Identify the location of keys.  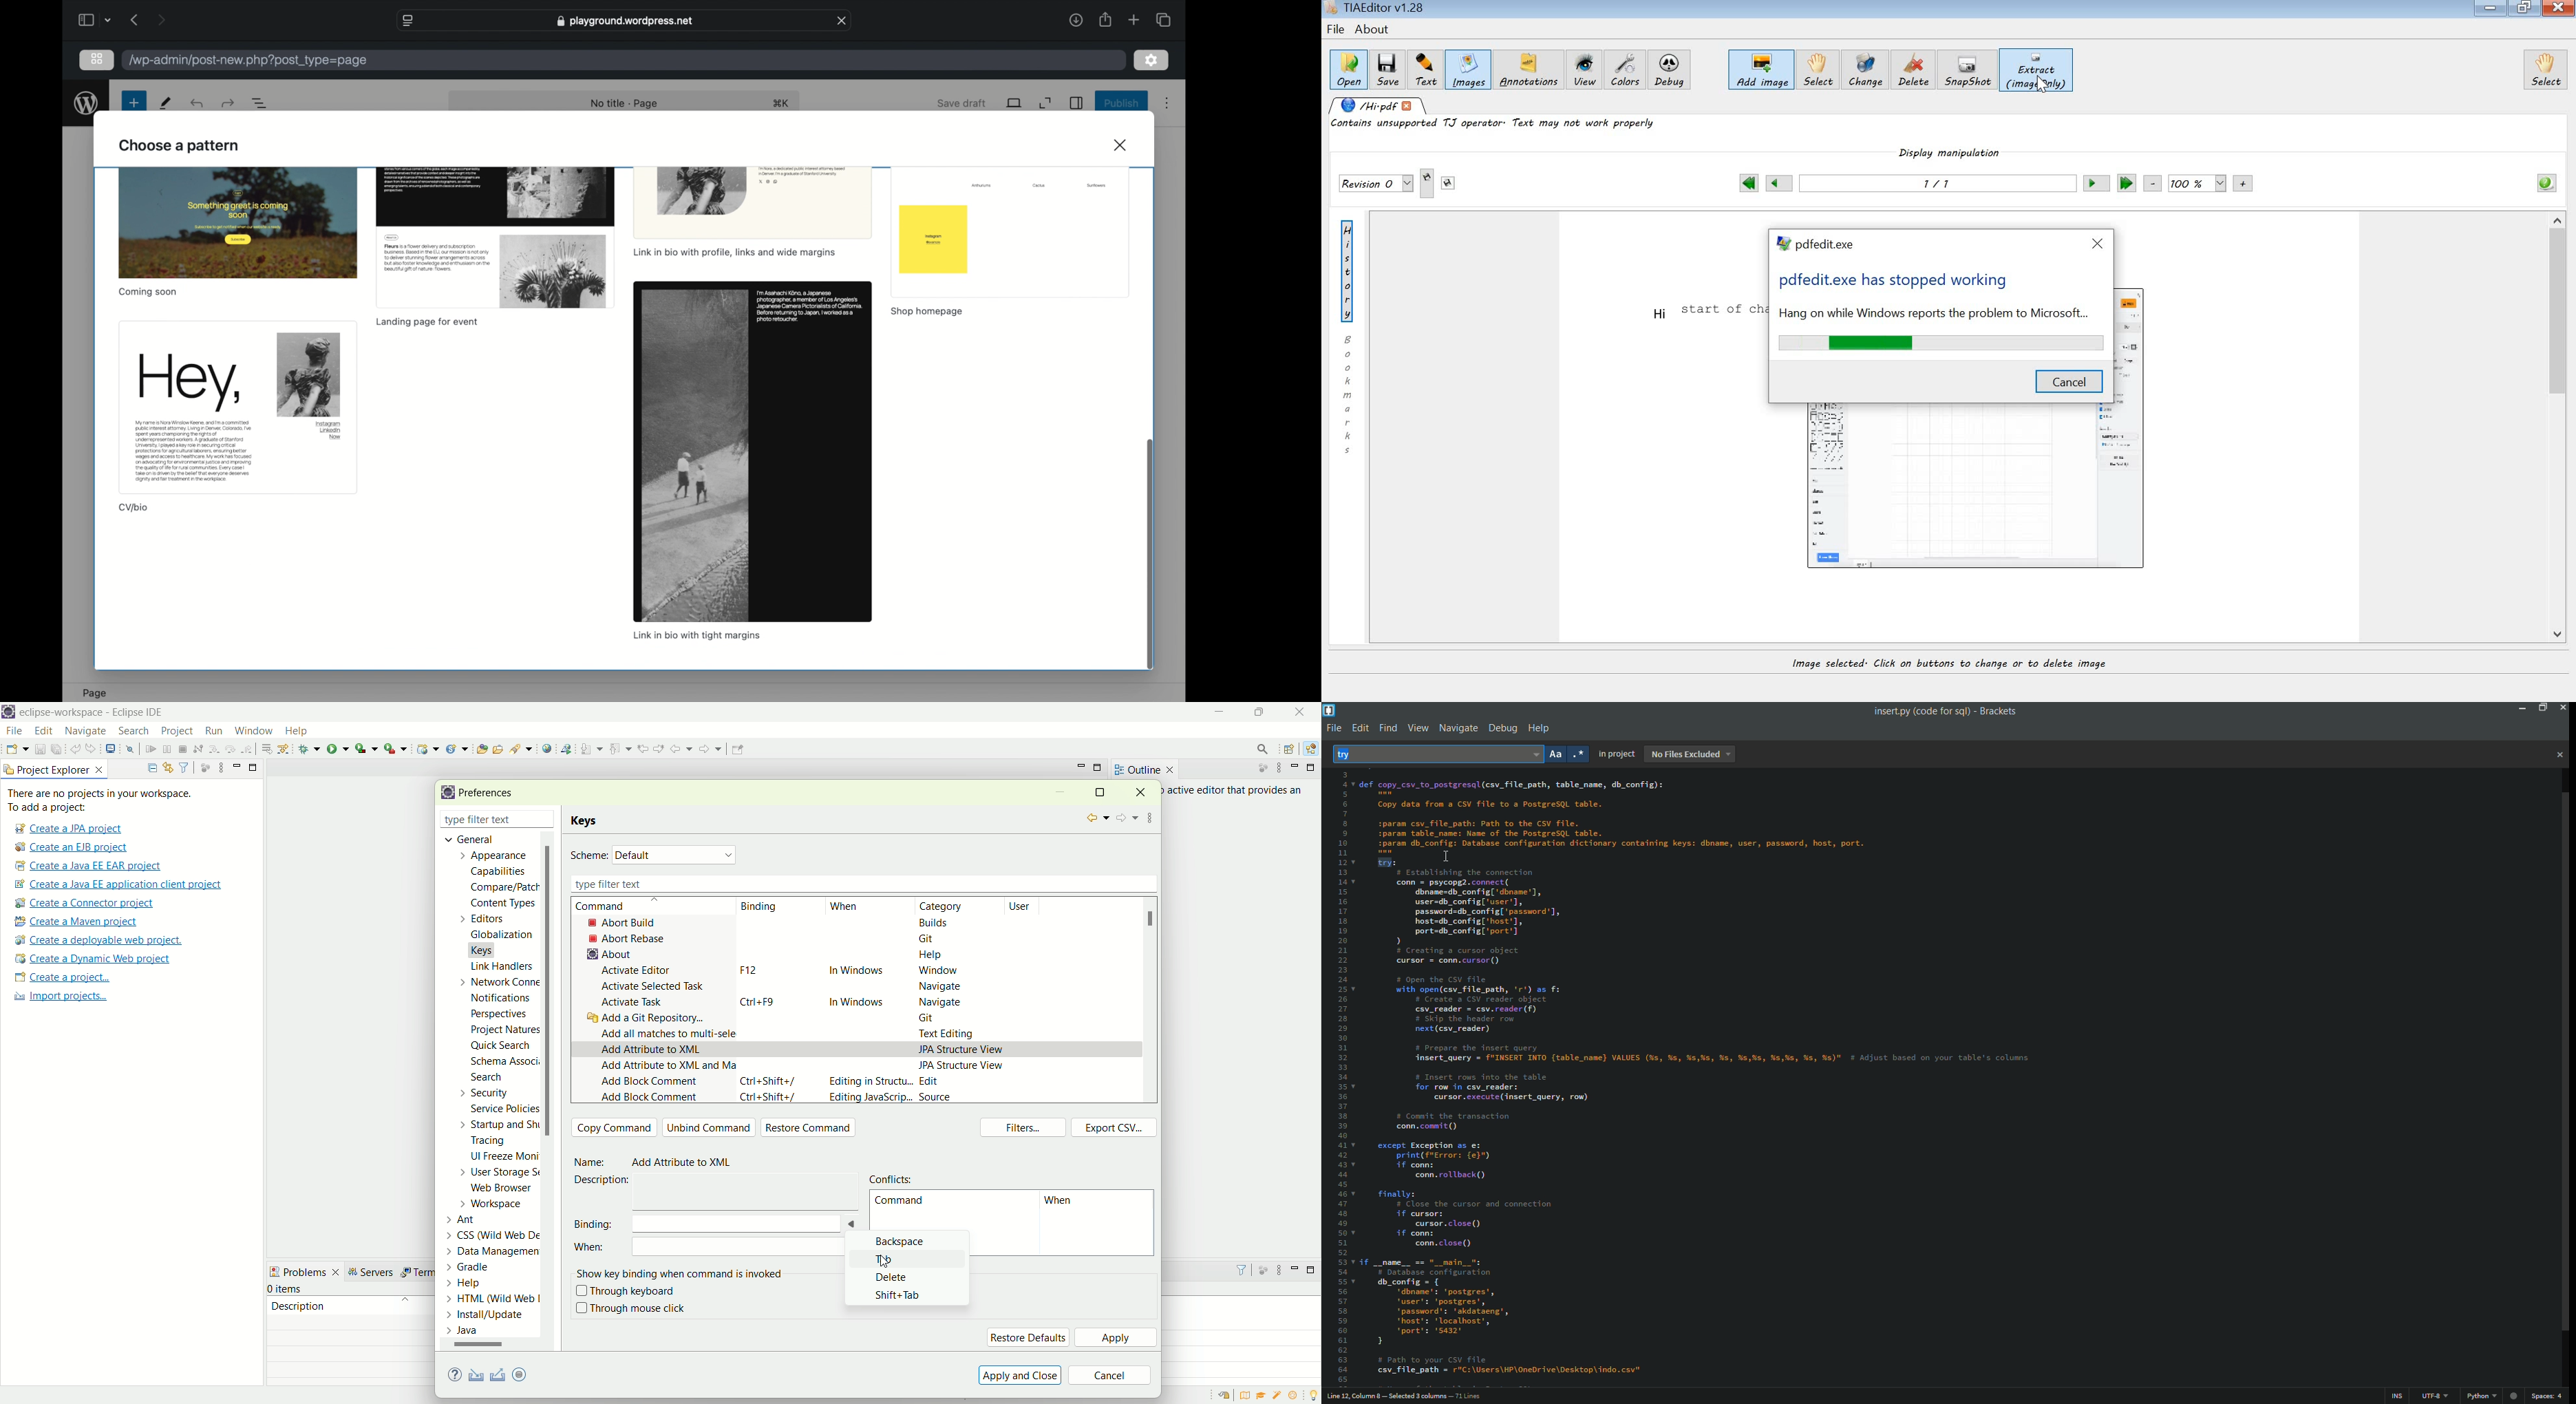
(587, 821).